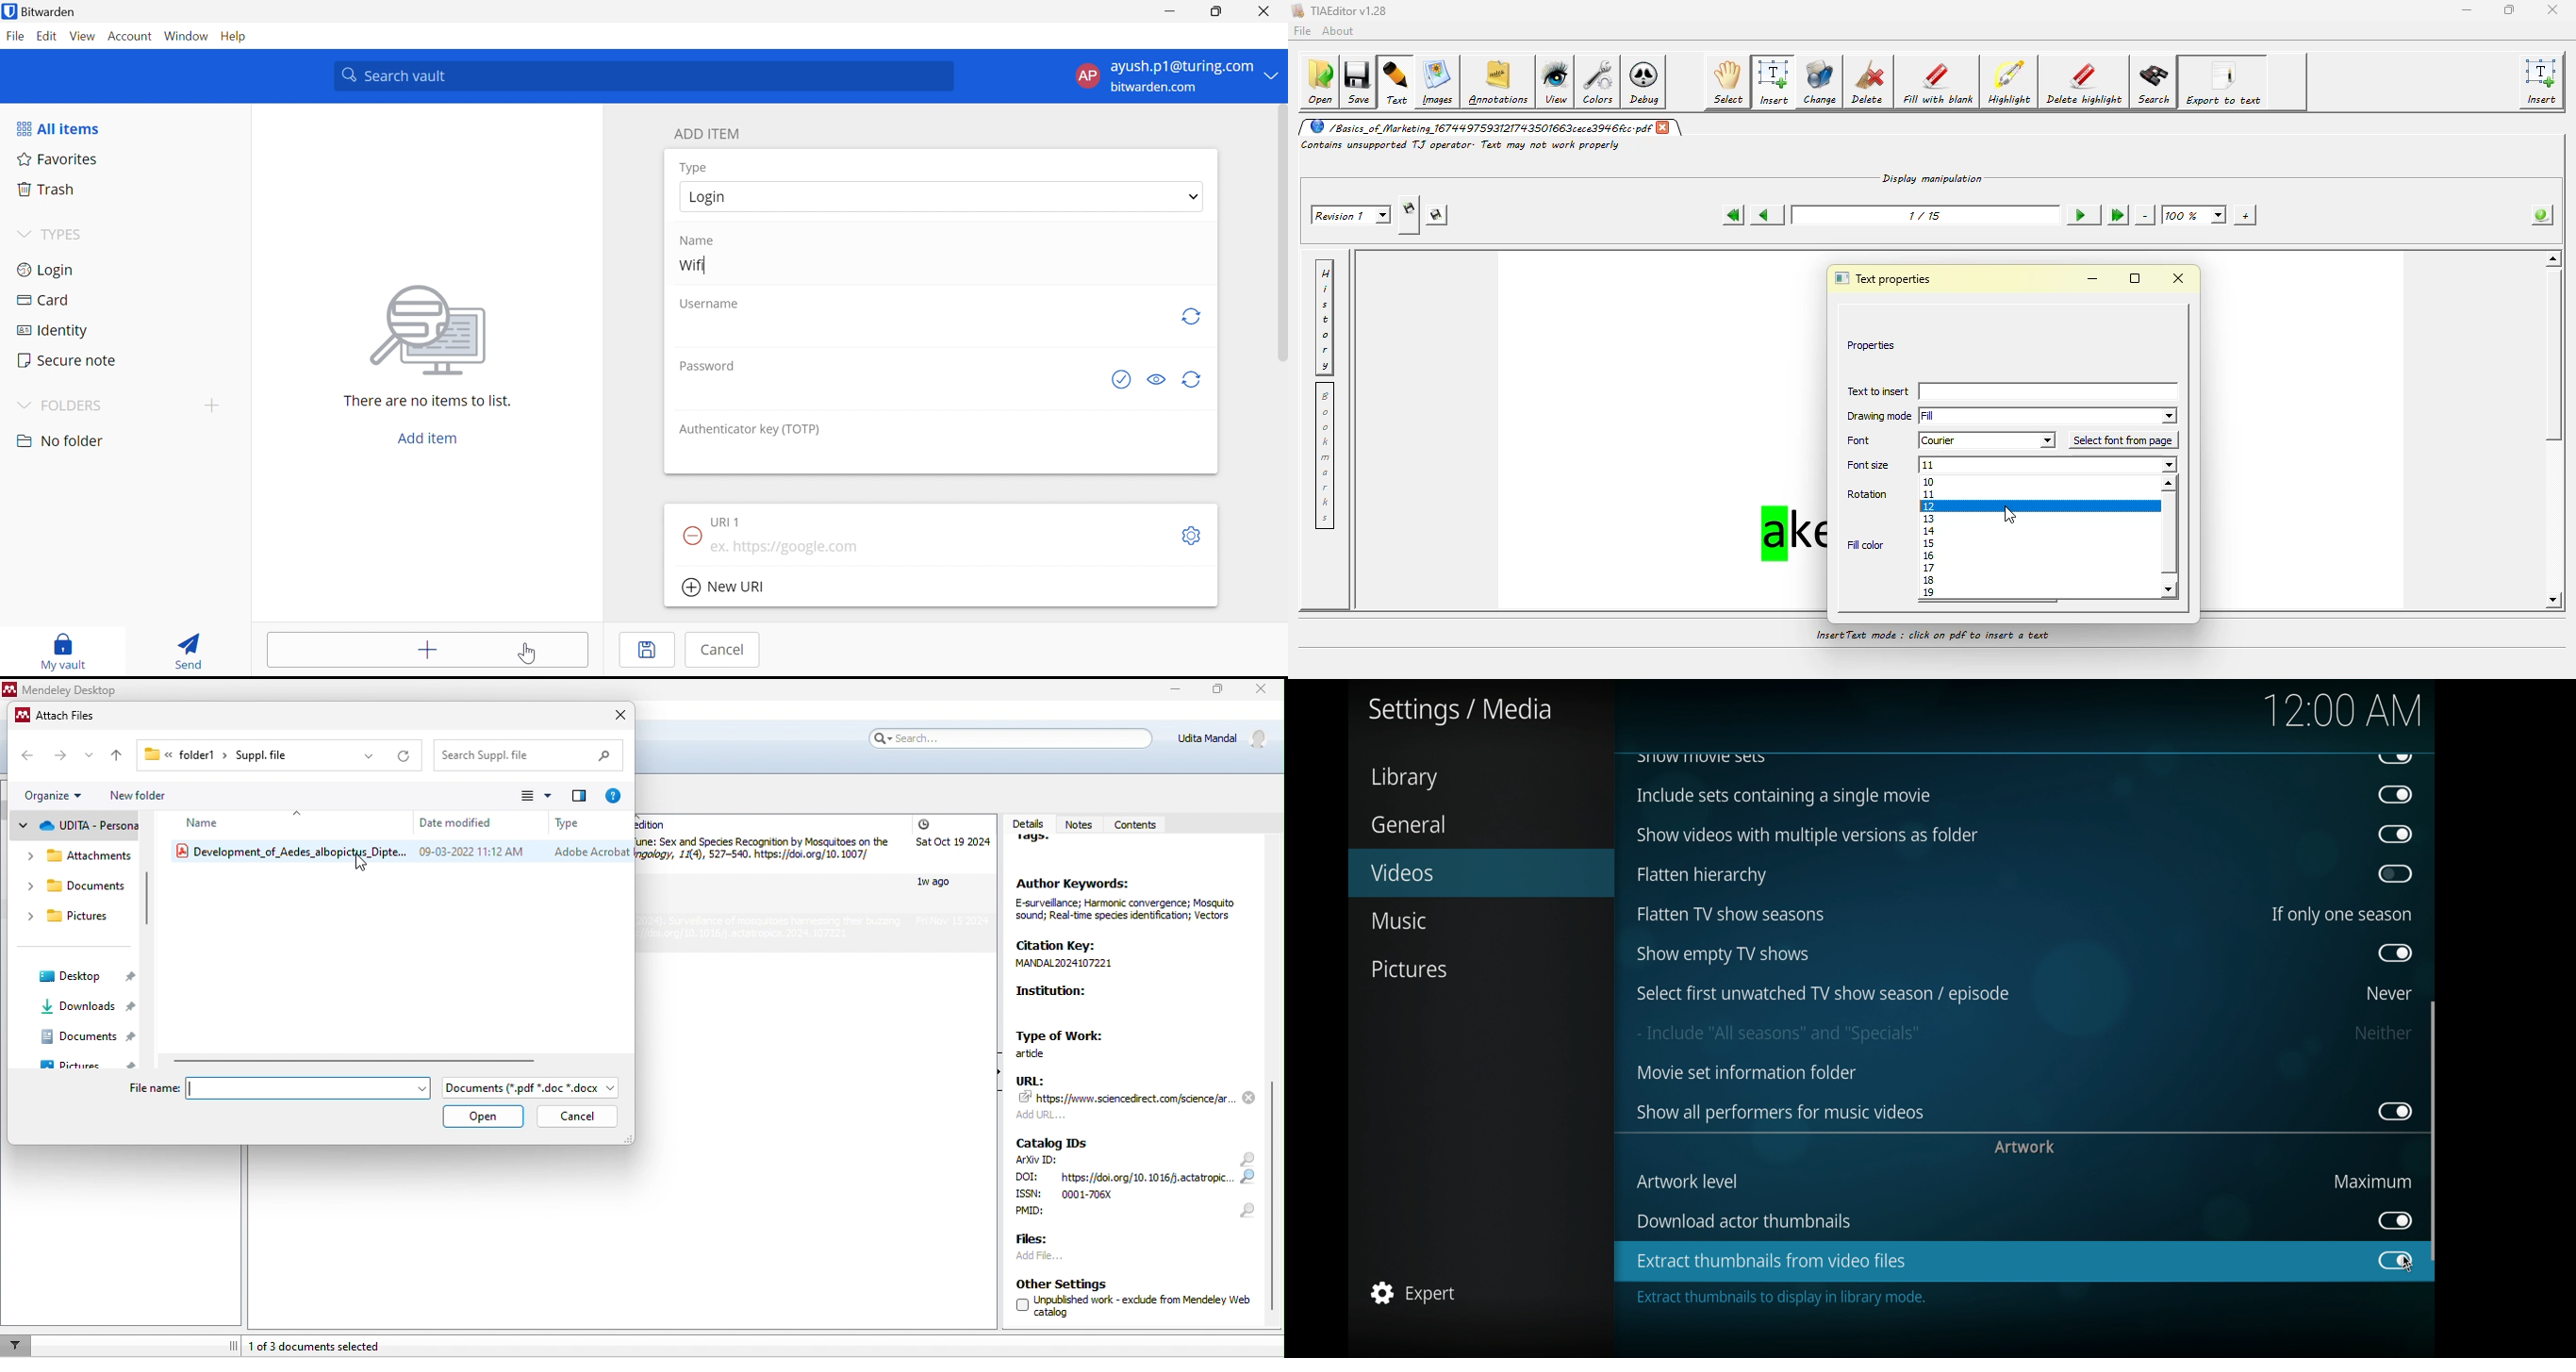  What do you see at coordinates (1068, 1042) in the screenshot?
I see `type of work` at bounding box center [1068, 1042].